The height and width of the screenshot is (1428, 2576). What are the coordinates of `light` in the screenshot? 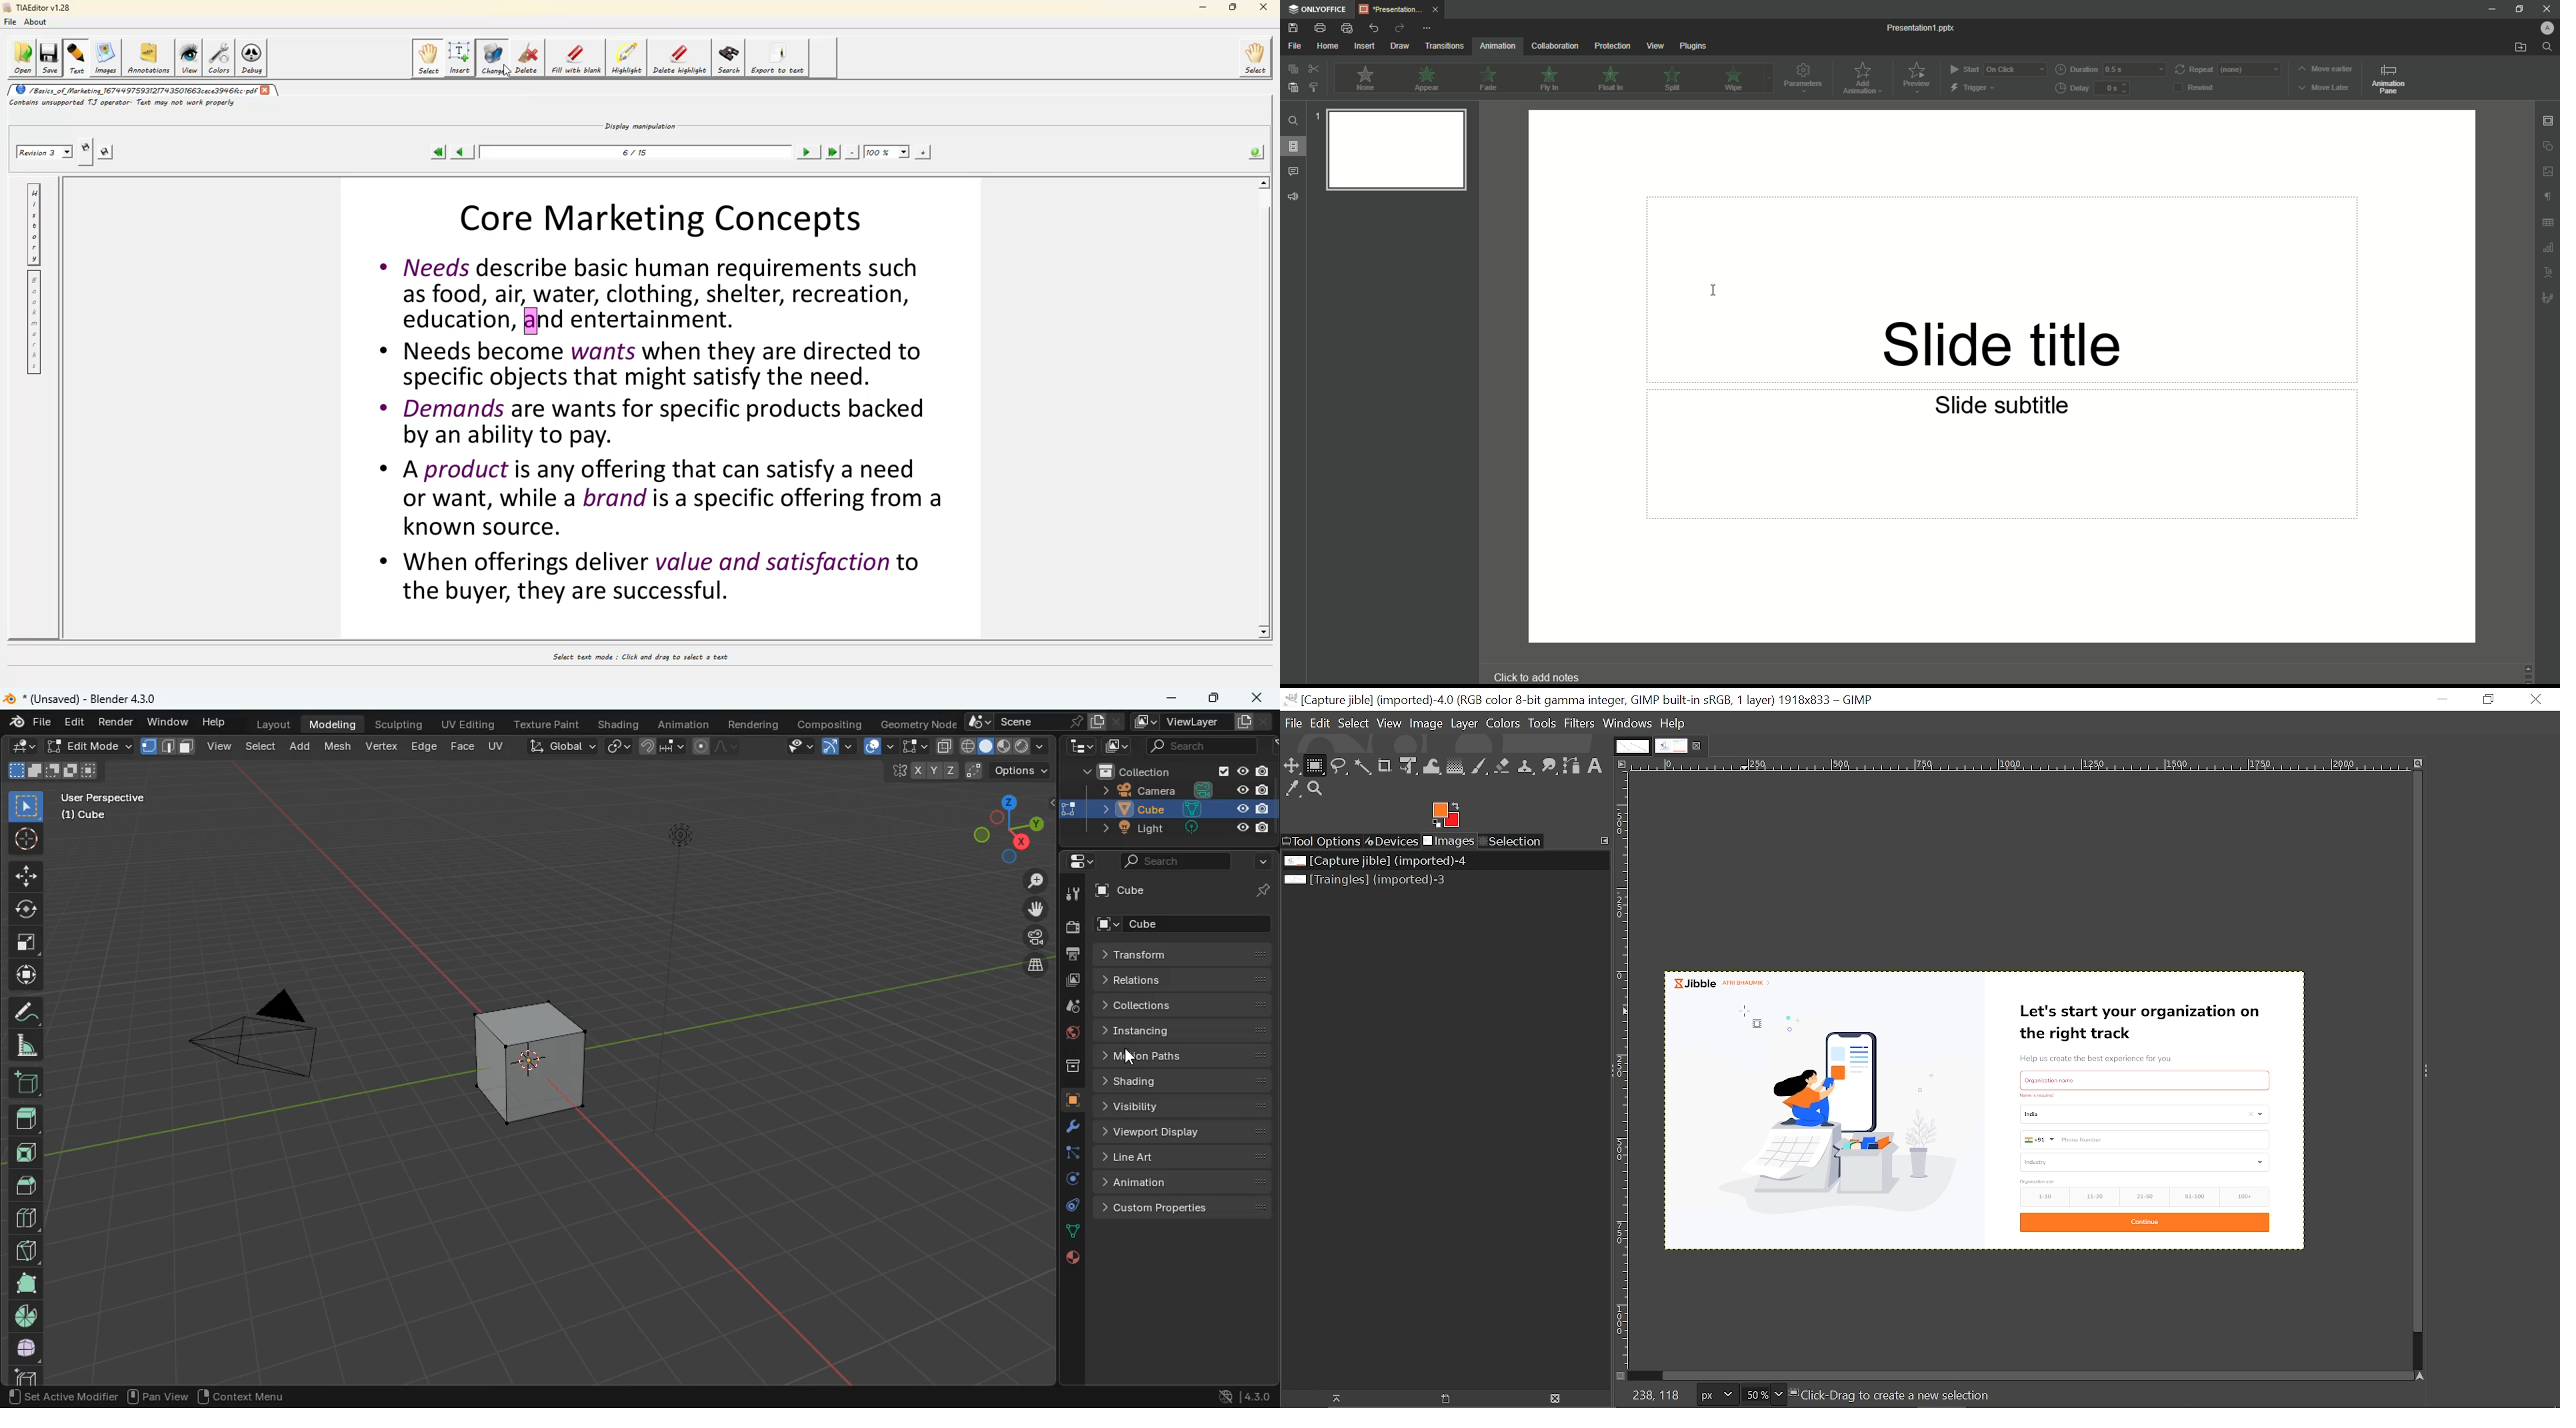 It's located at (1181, 829).